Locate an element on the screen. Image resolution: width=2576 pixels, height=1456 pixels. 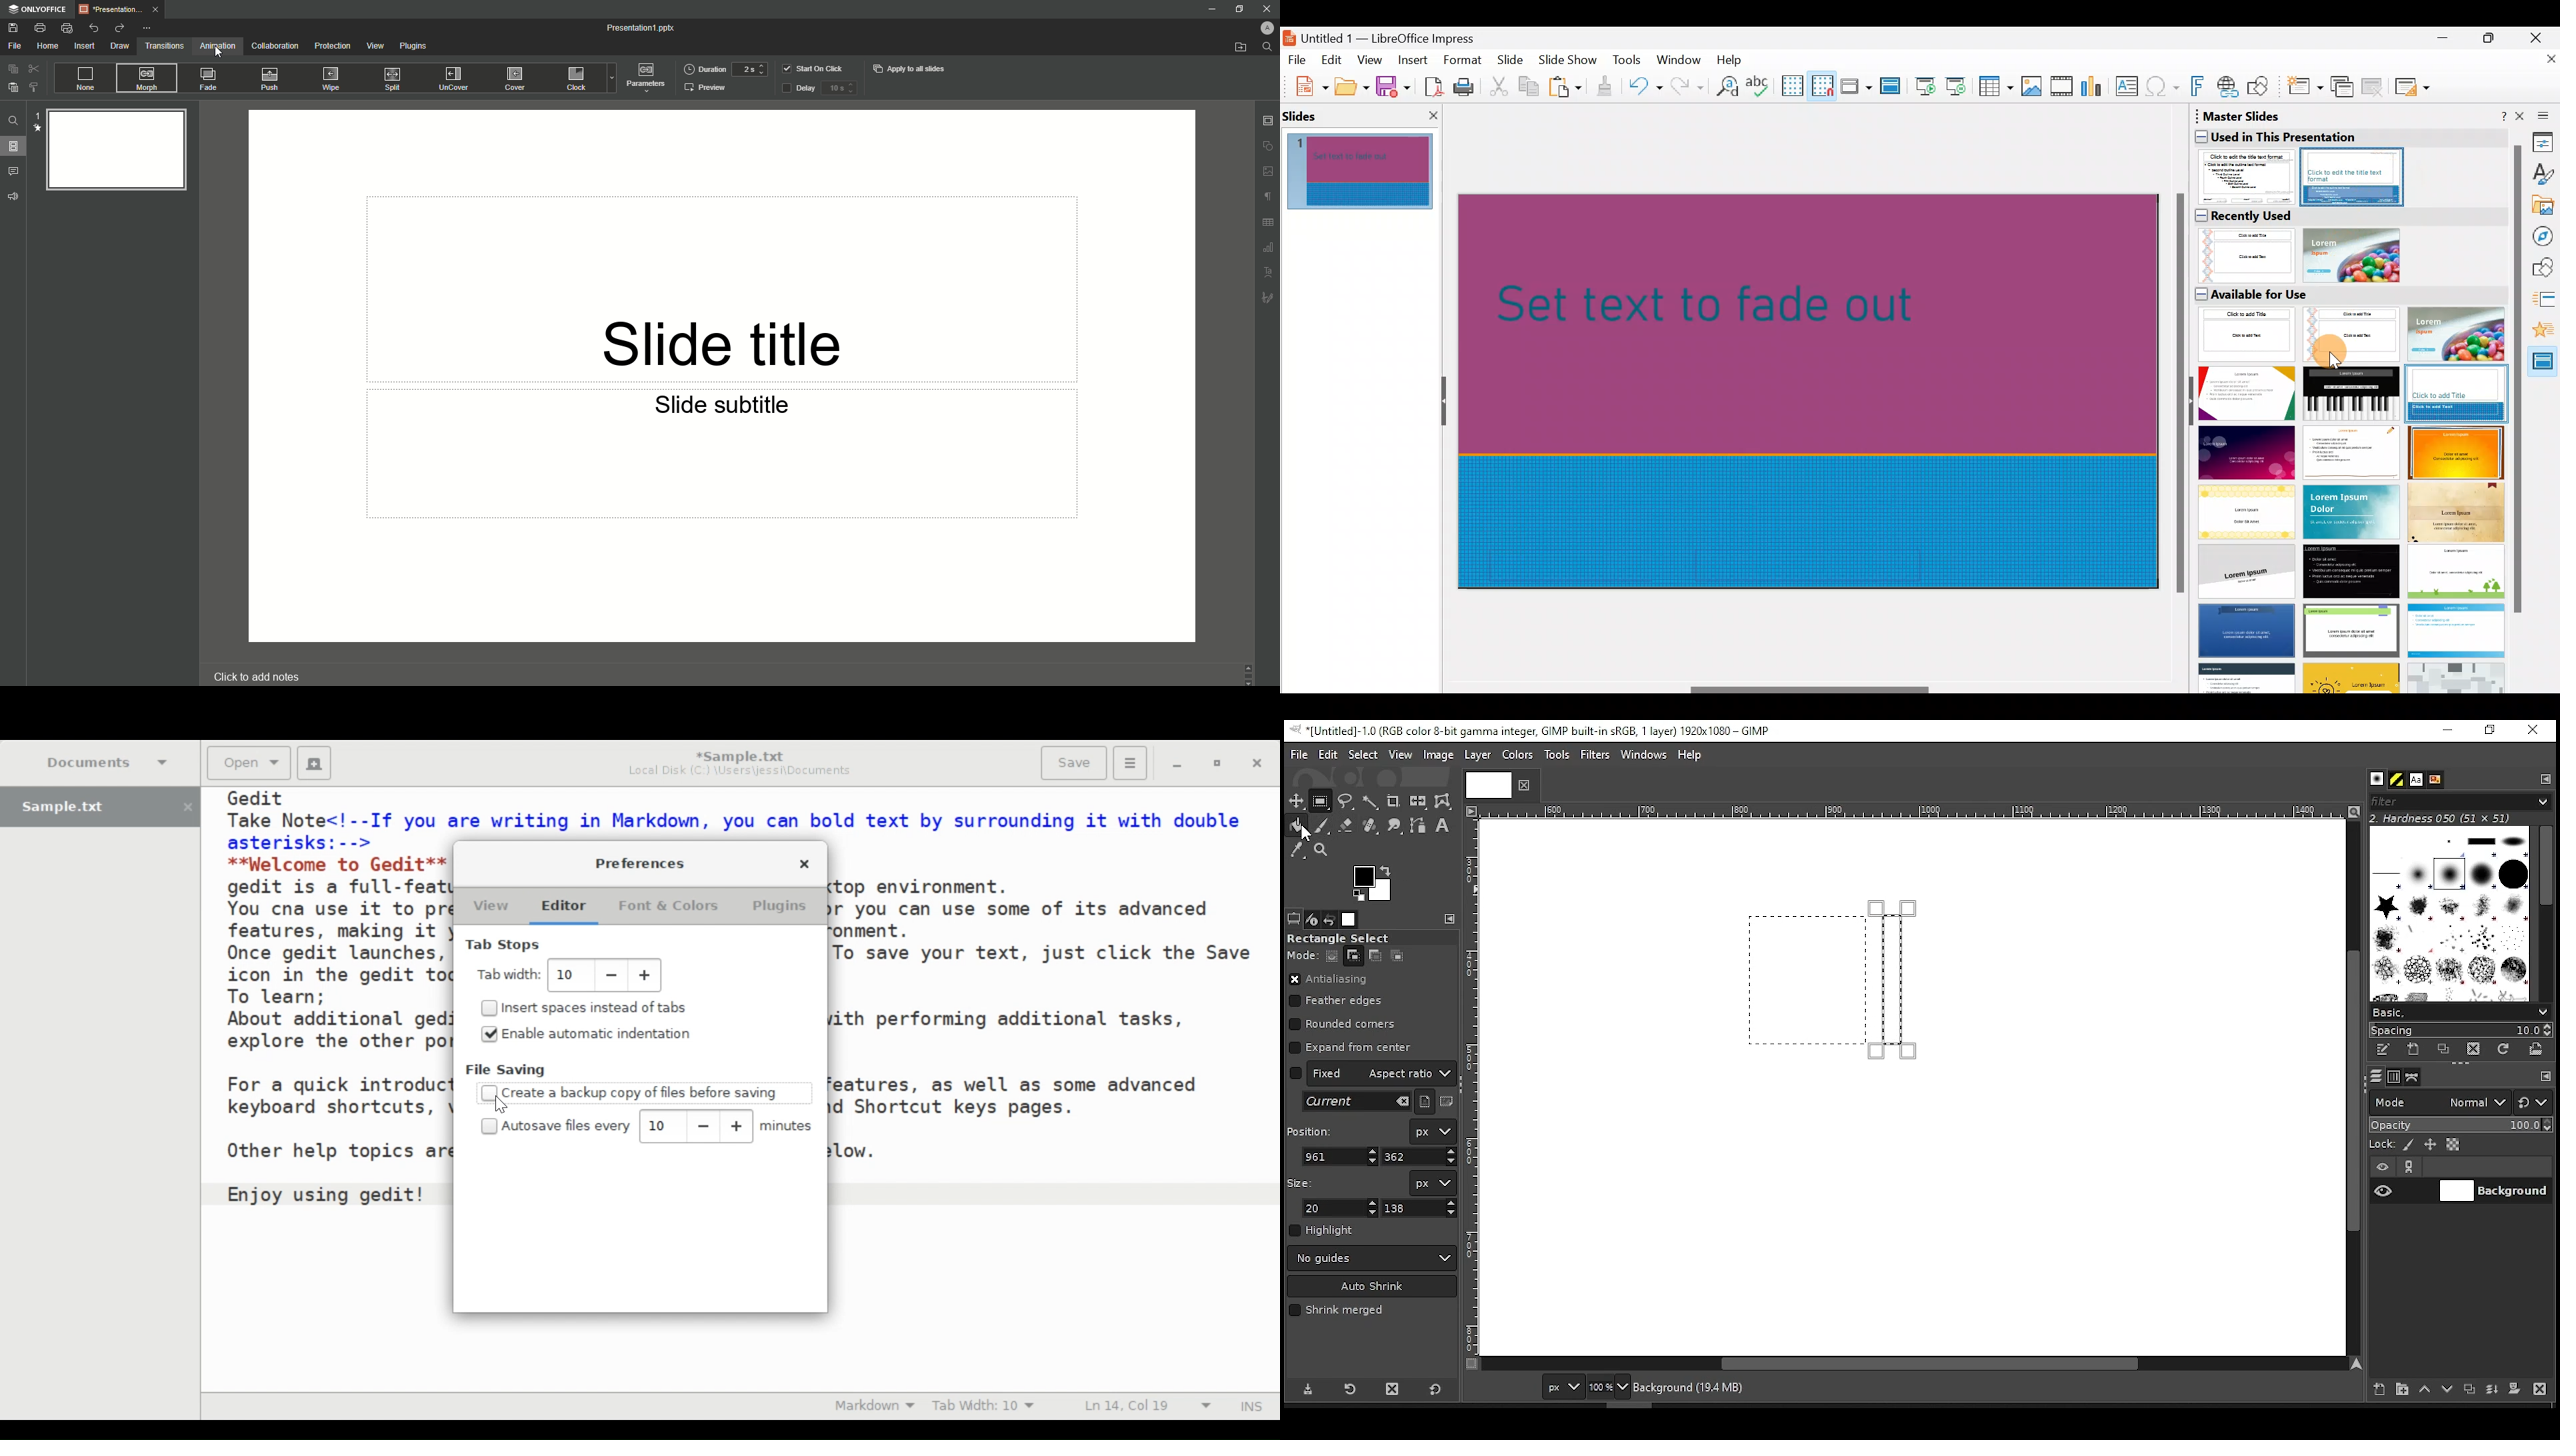
Feedback is located at coordinates (13, 196).